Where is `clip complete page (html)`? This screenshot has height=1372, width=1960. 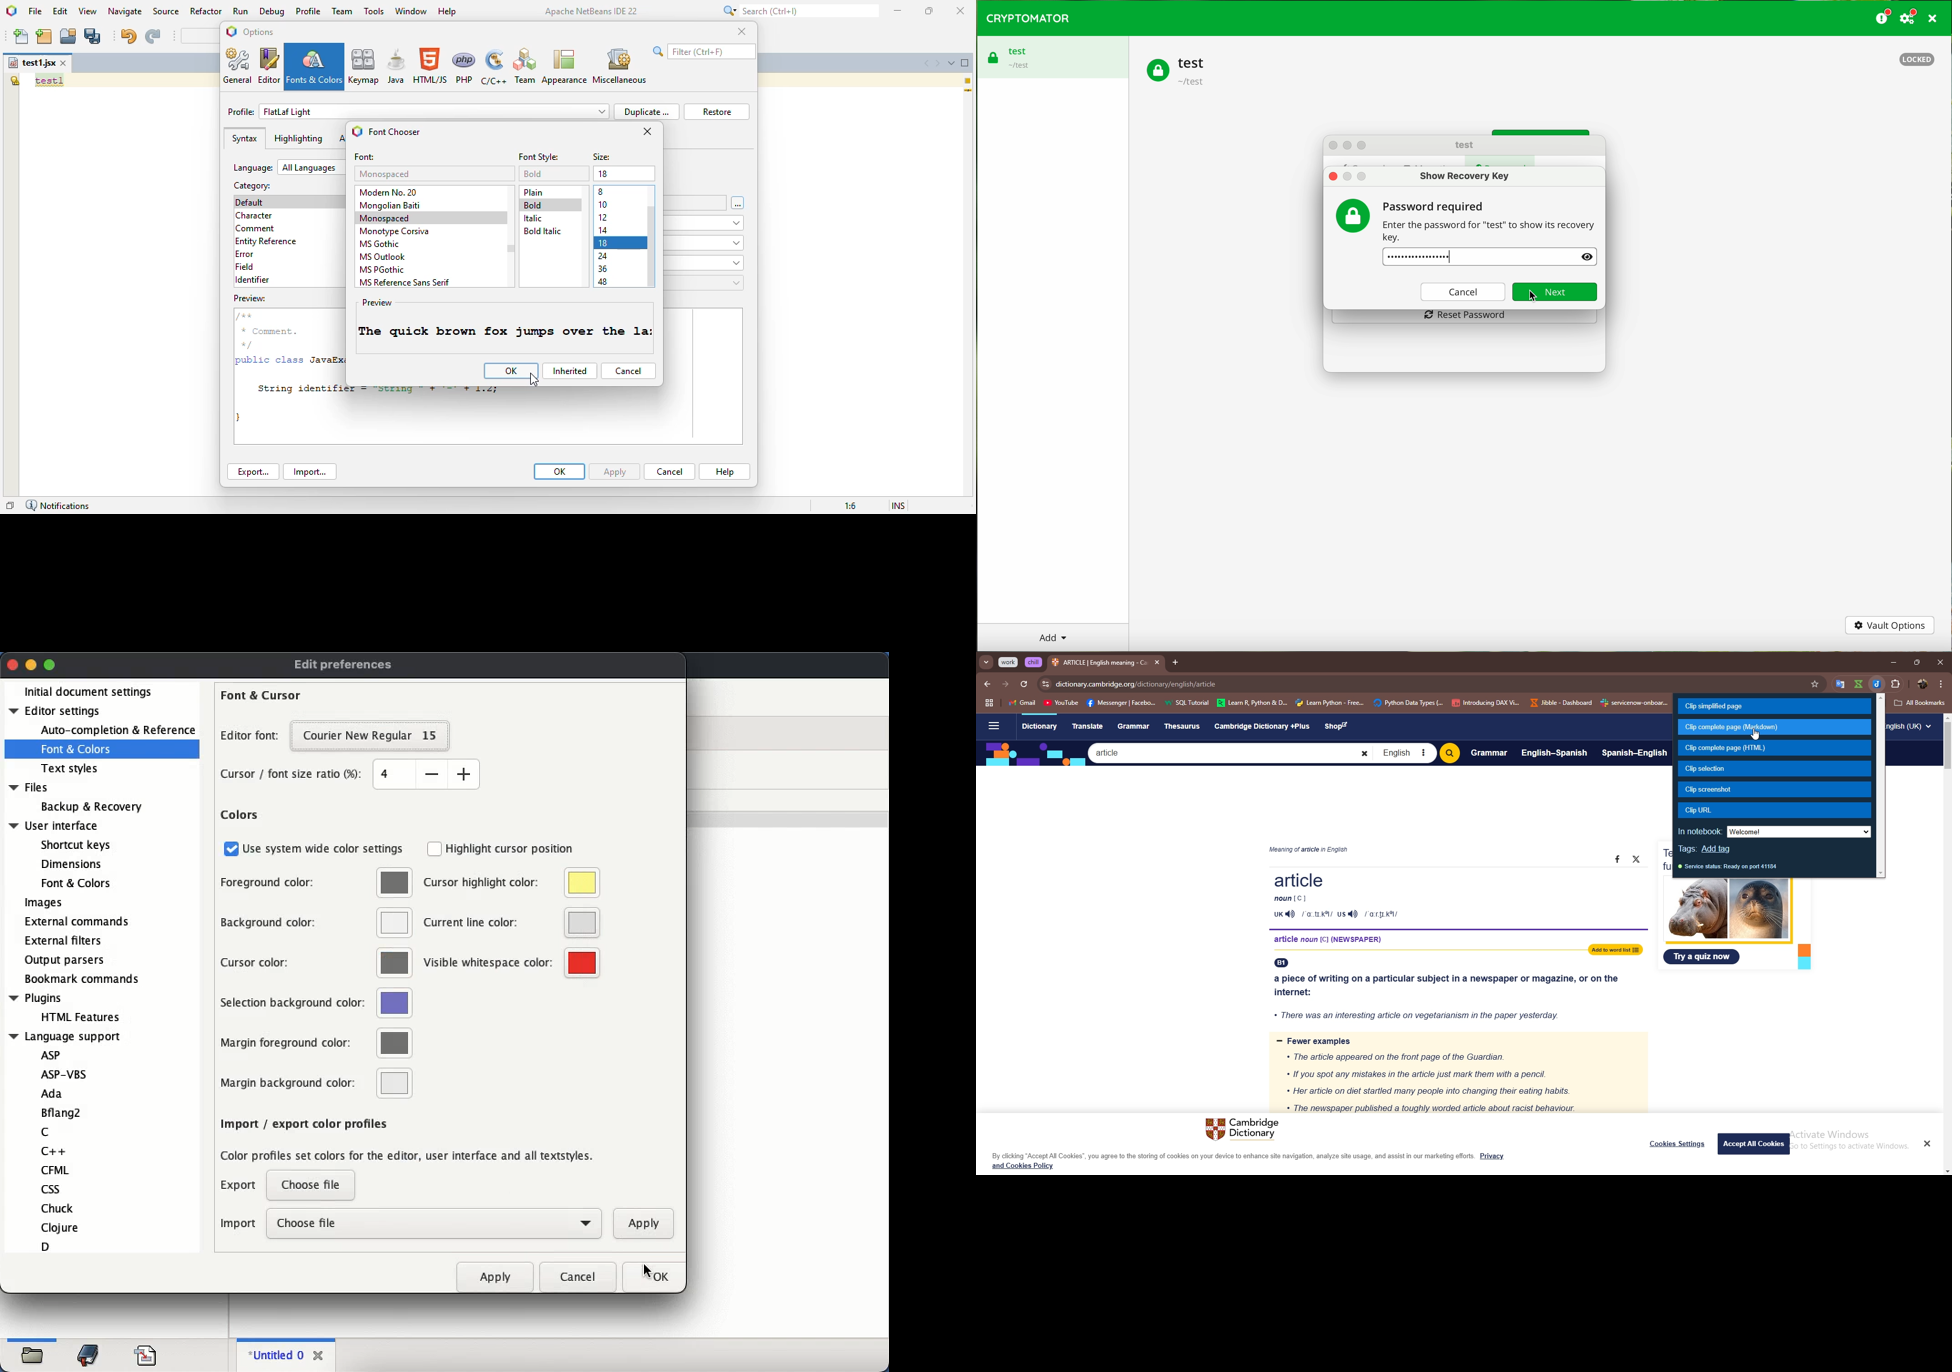 clip complete page (html) is located at coordinates (1775, 749).